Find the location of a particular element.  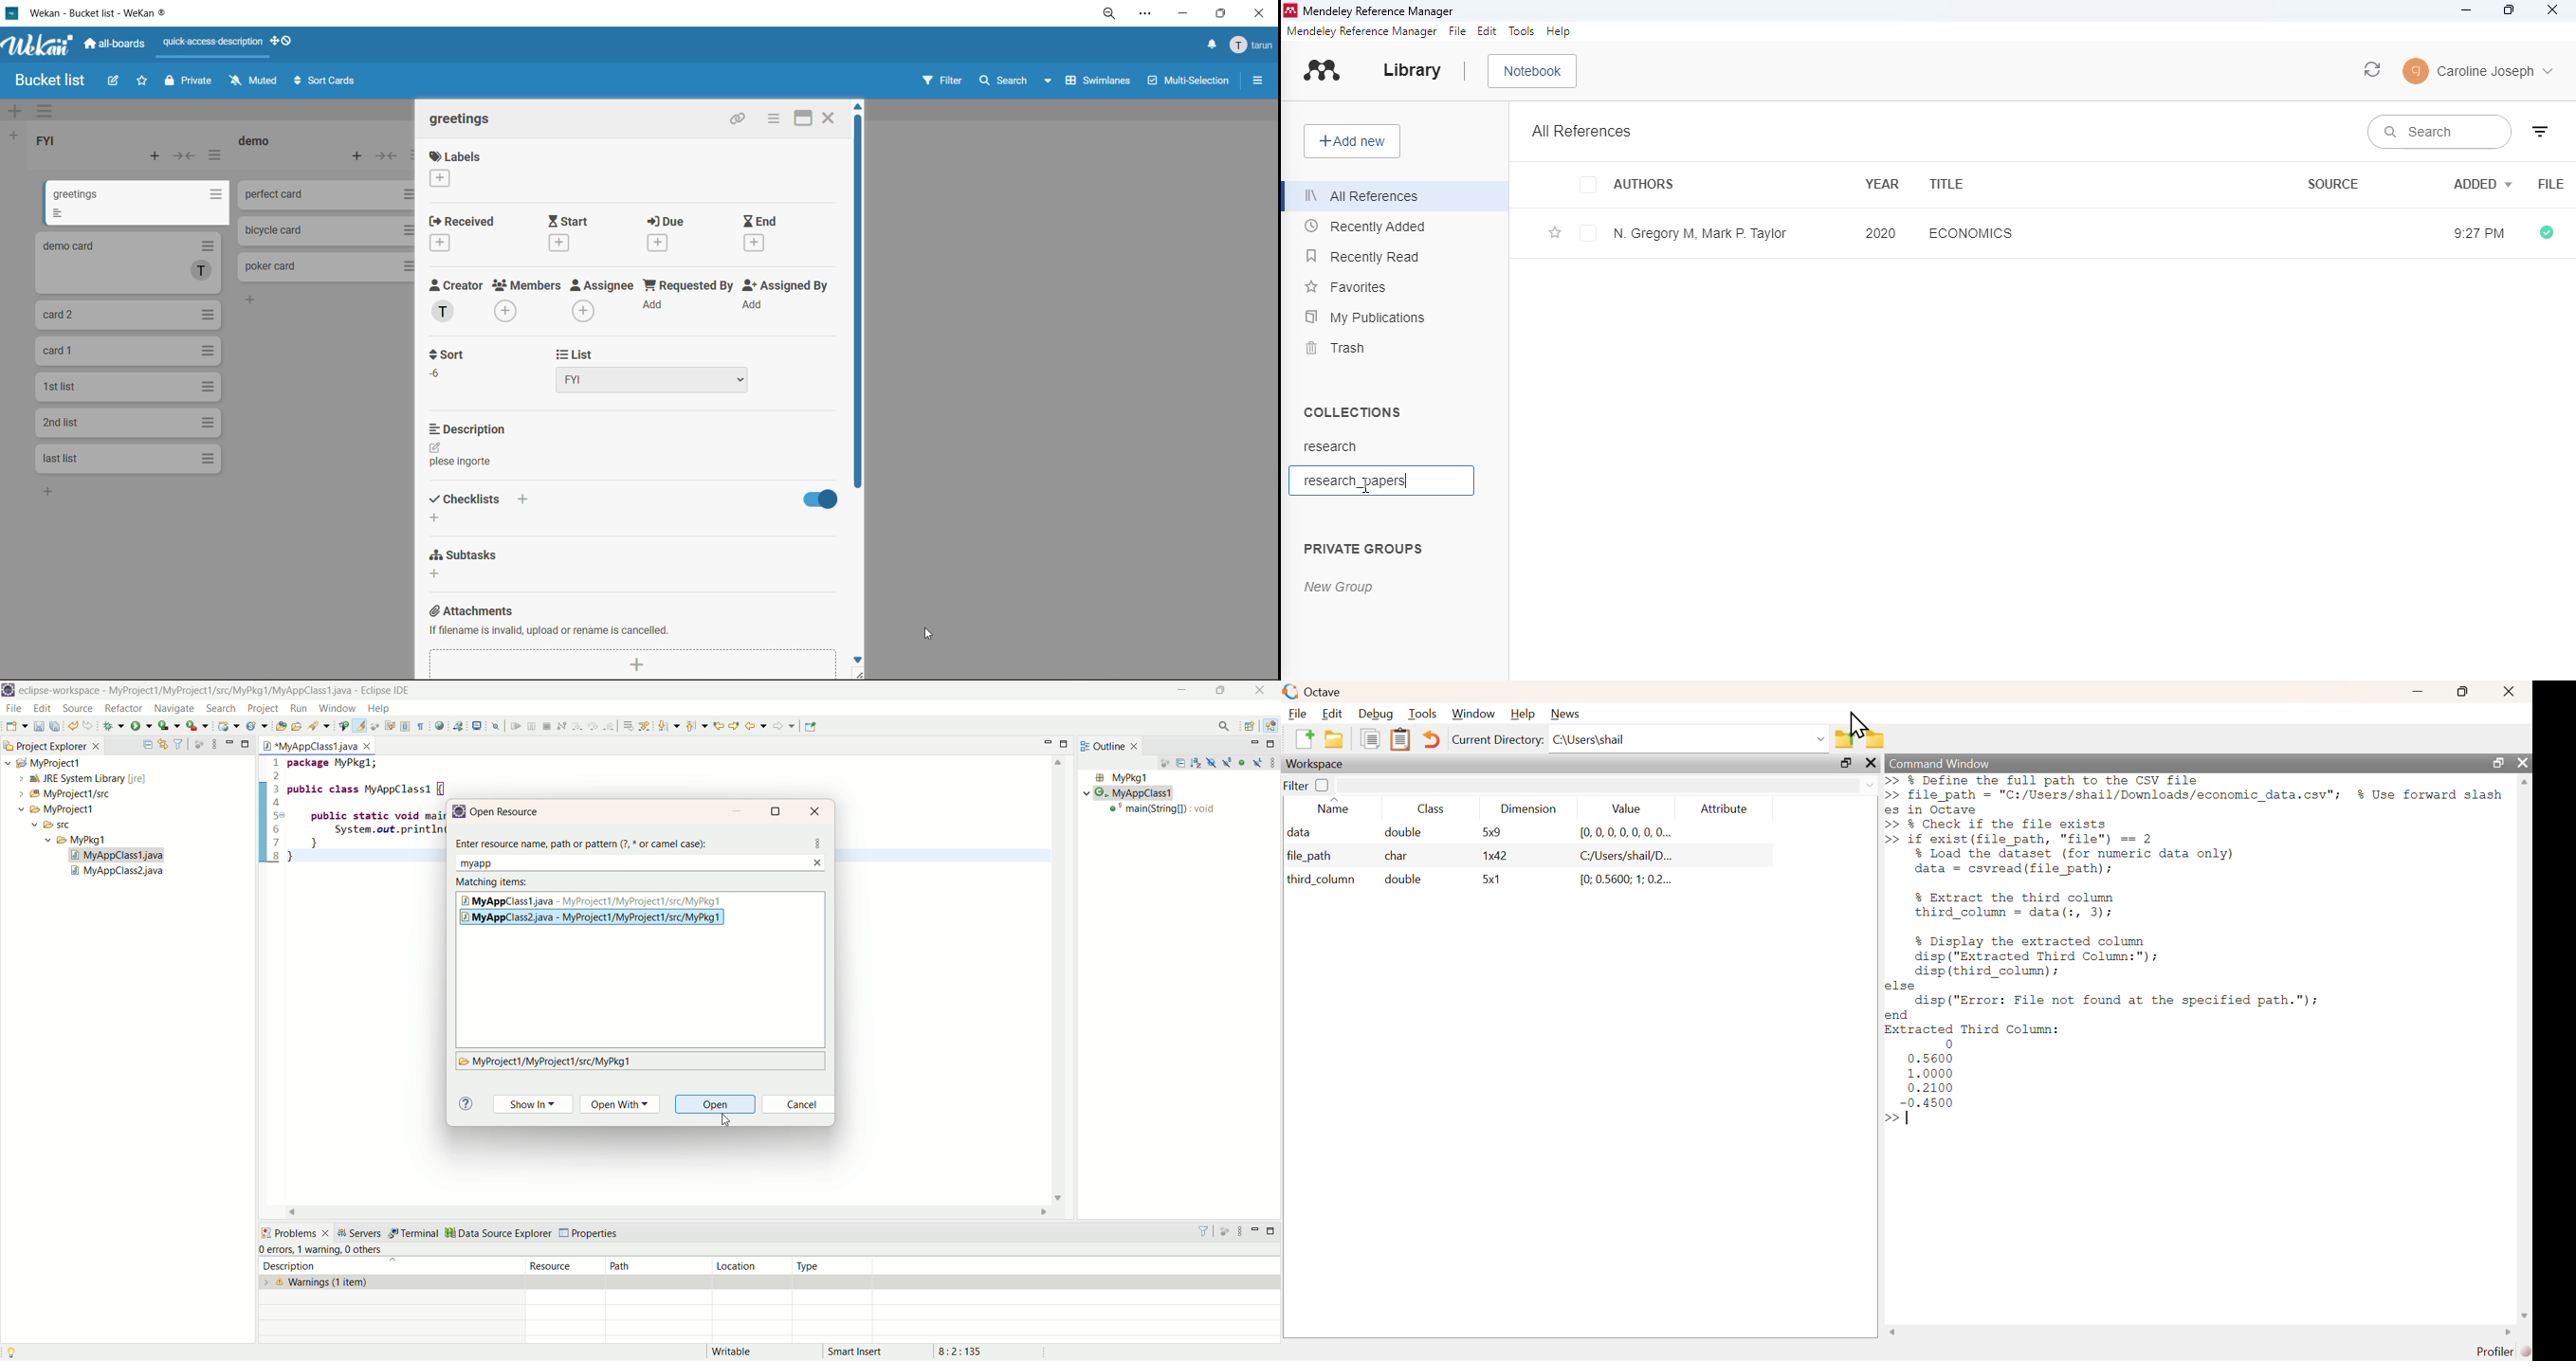

debug is located at coordinates (114, 728).